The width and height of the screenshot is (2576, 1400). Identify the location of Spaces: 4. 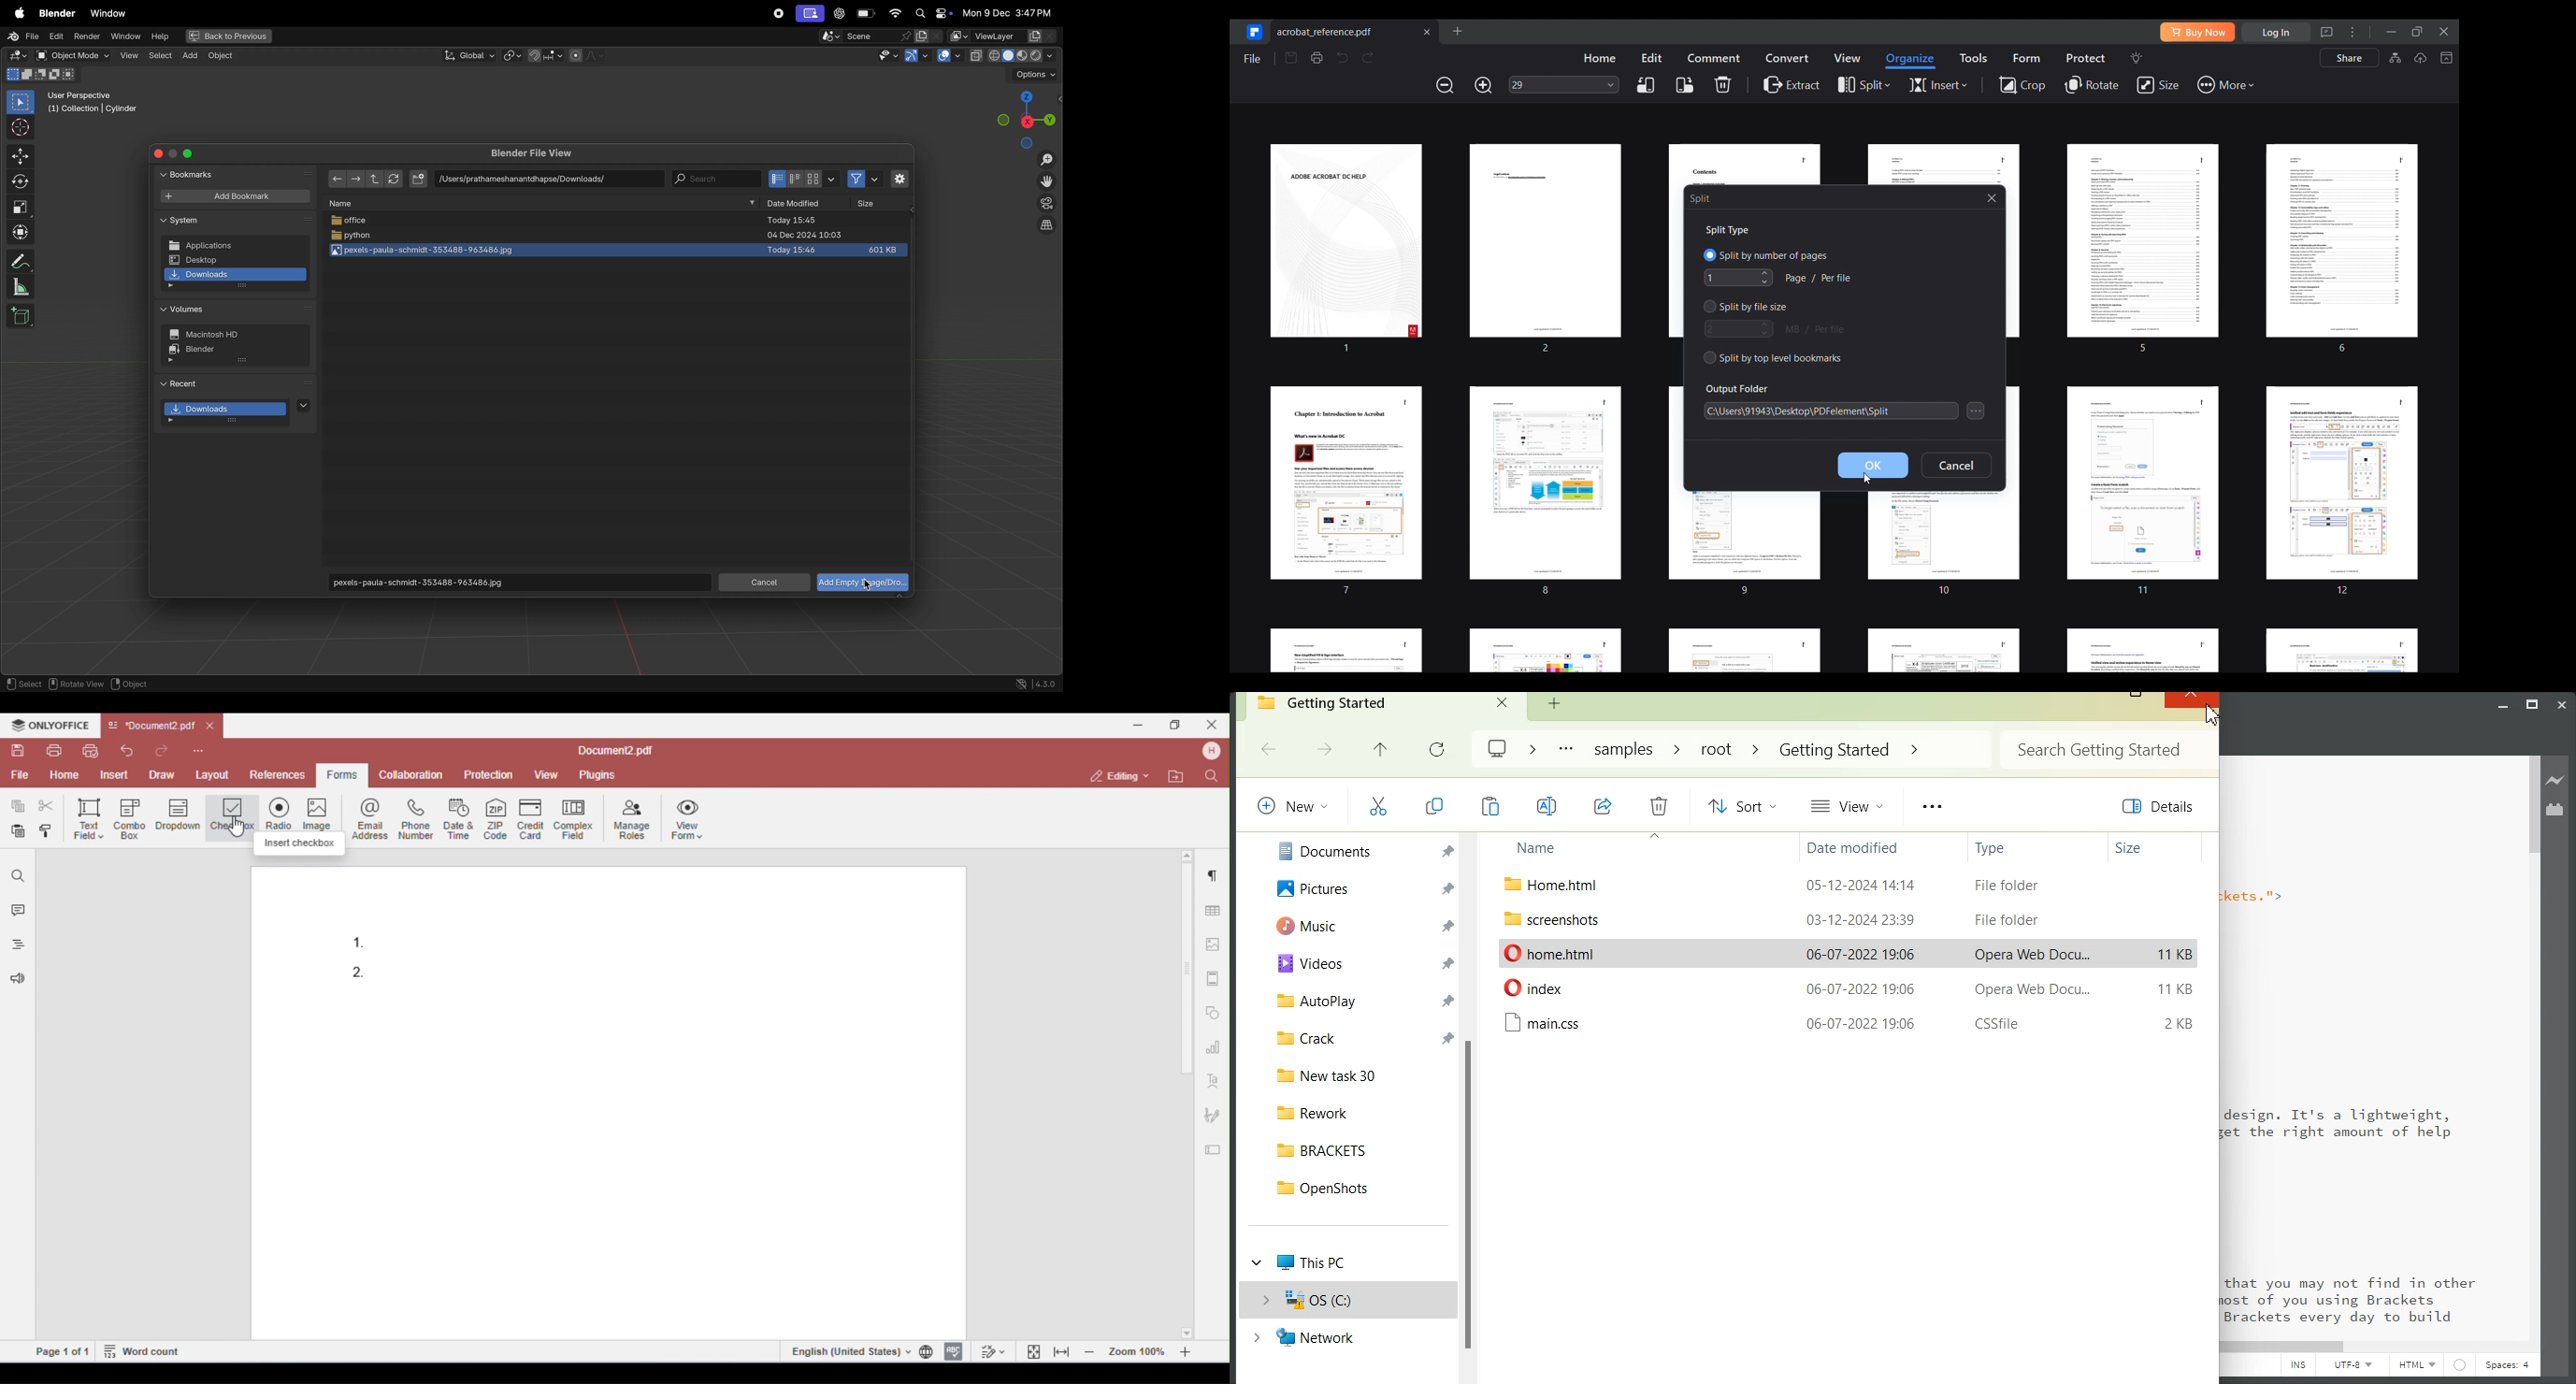
(2510, 1367).